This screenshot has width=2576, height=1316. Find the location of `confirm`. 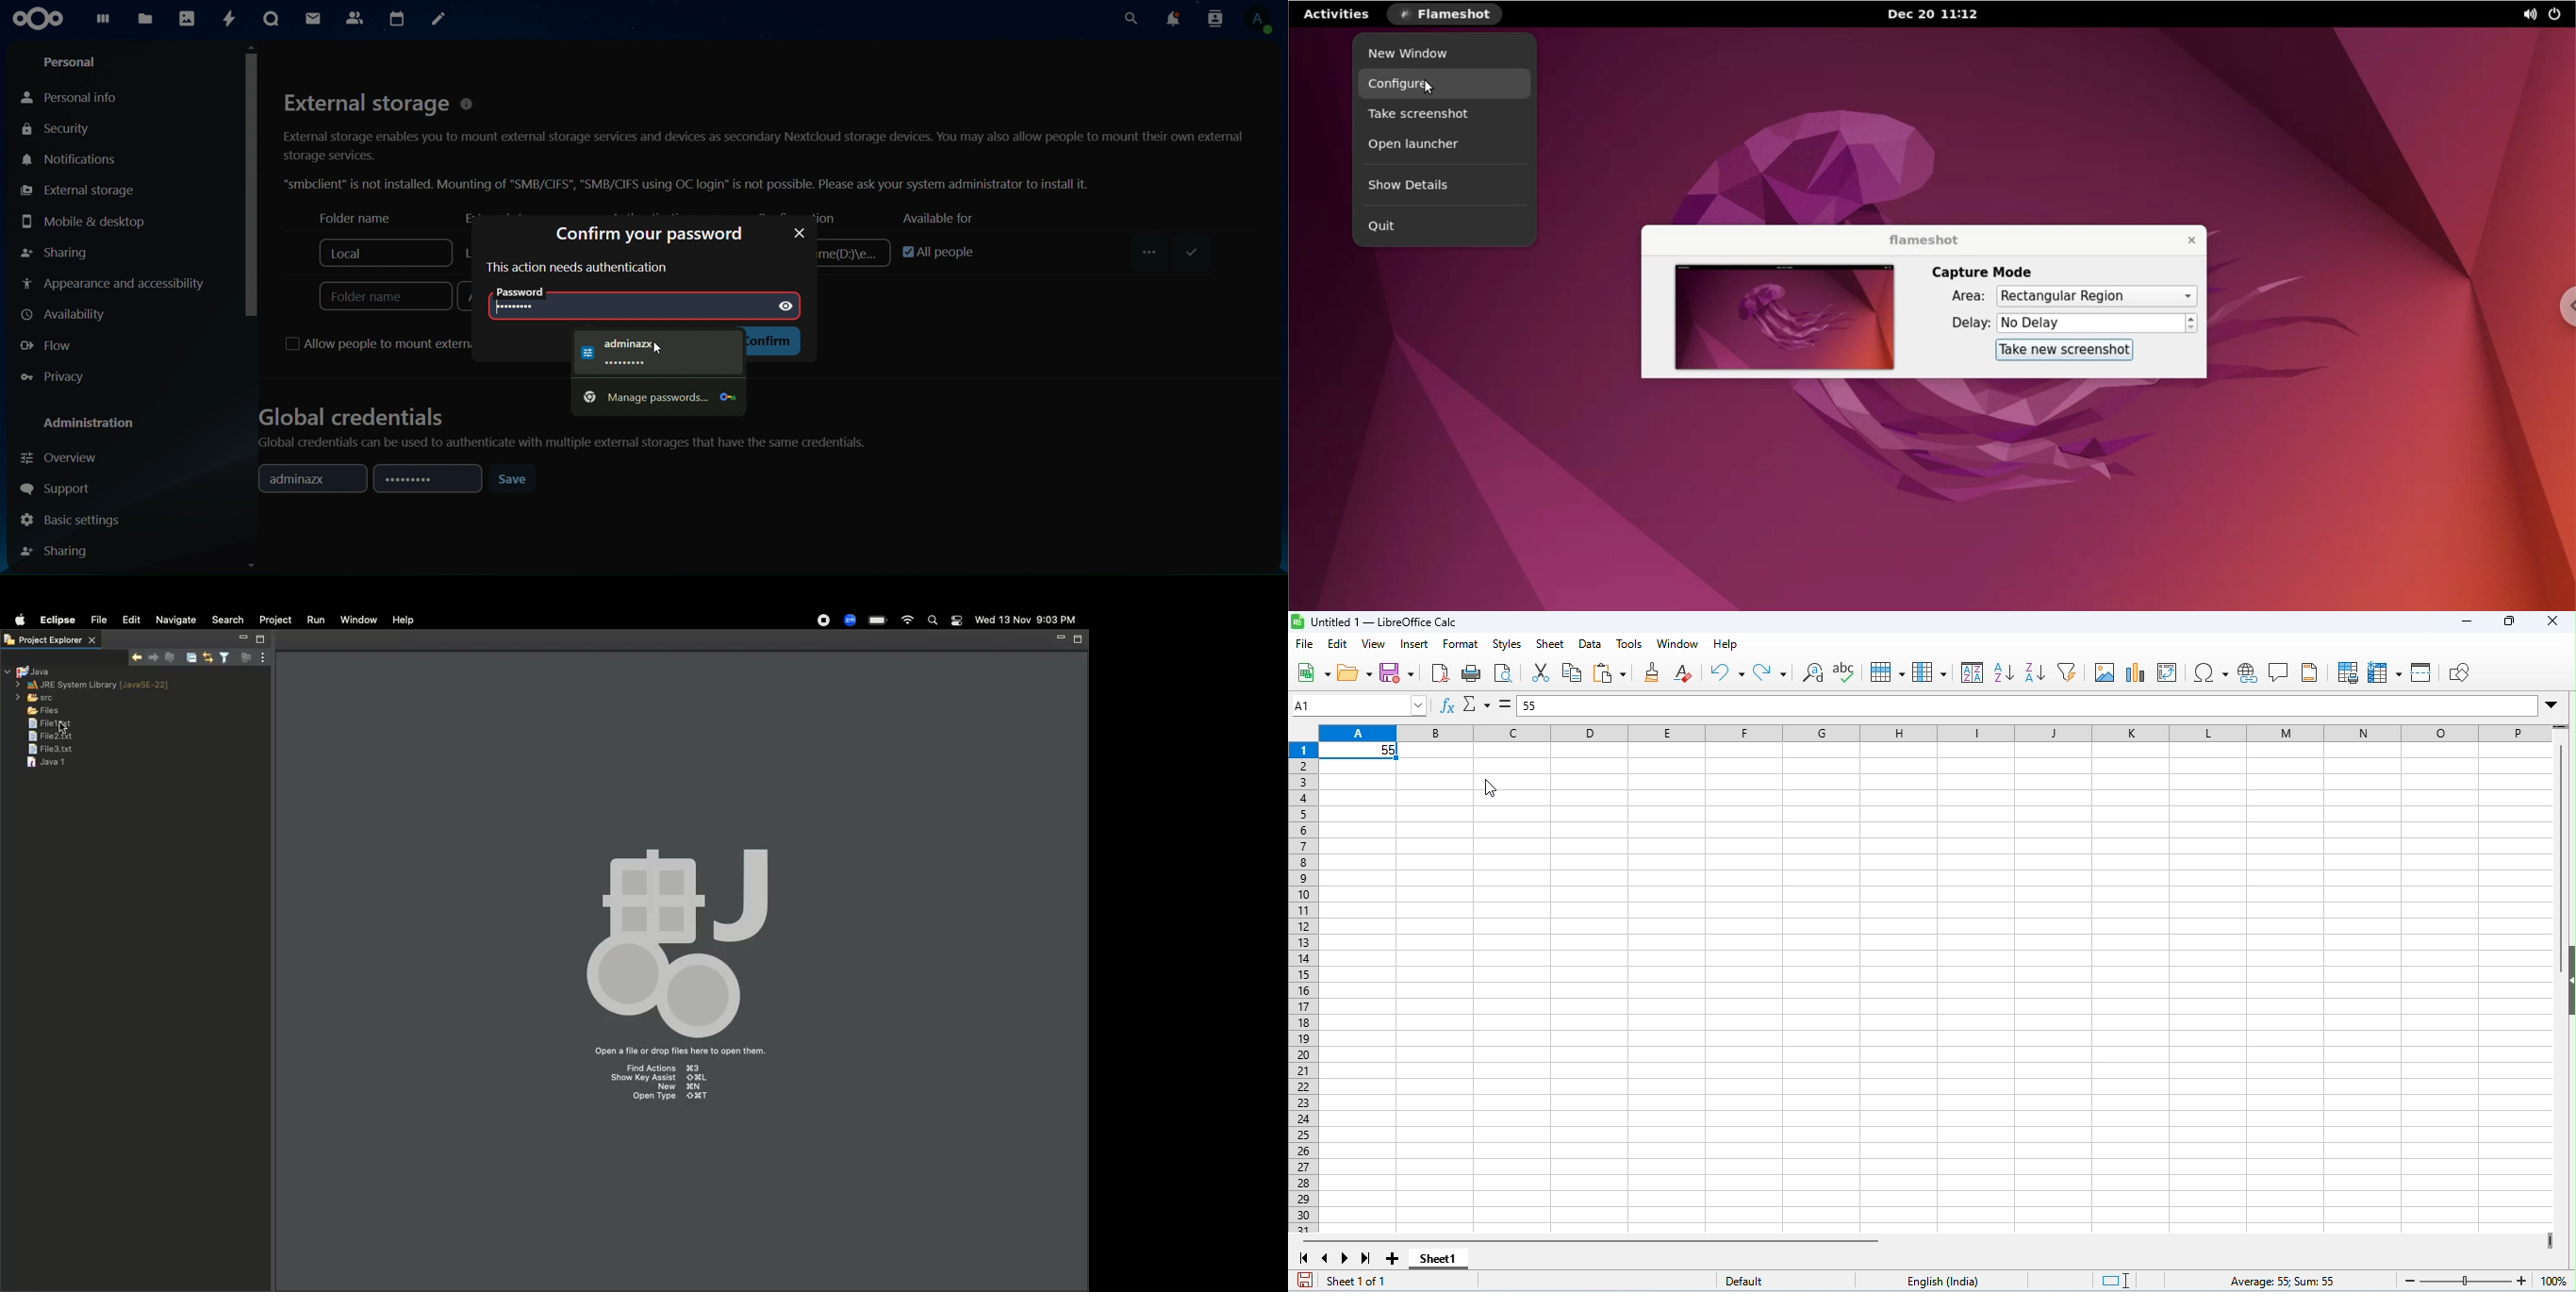

confirm is located at coordinates (1662, 741).